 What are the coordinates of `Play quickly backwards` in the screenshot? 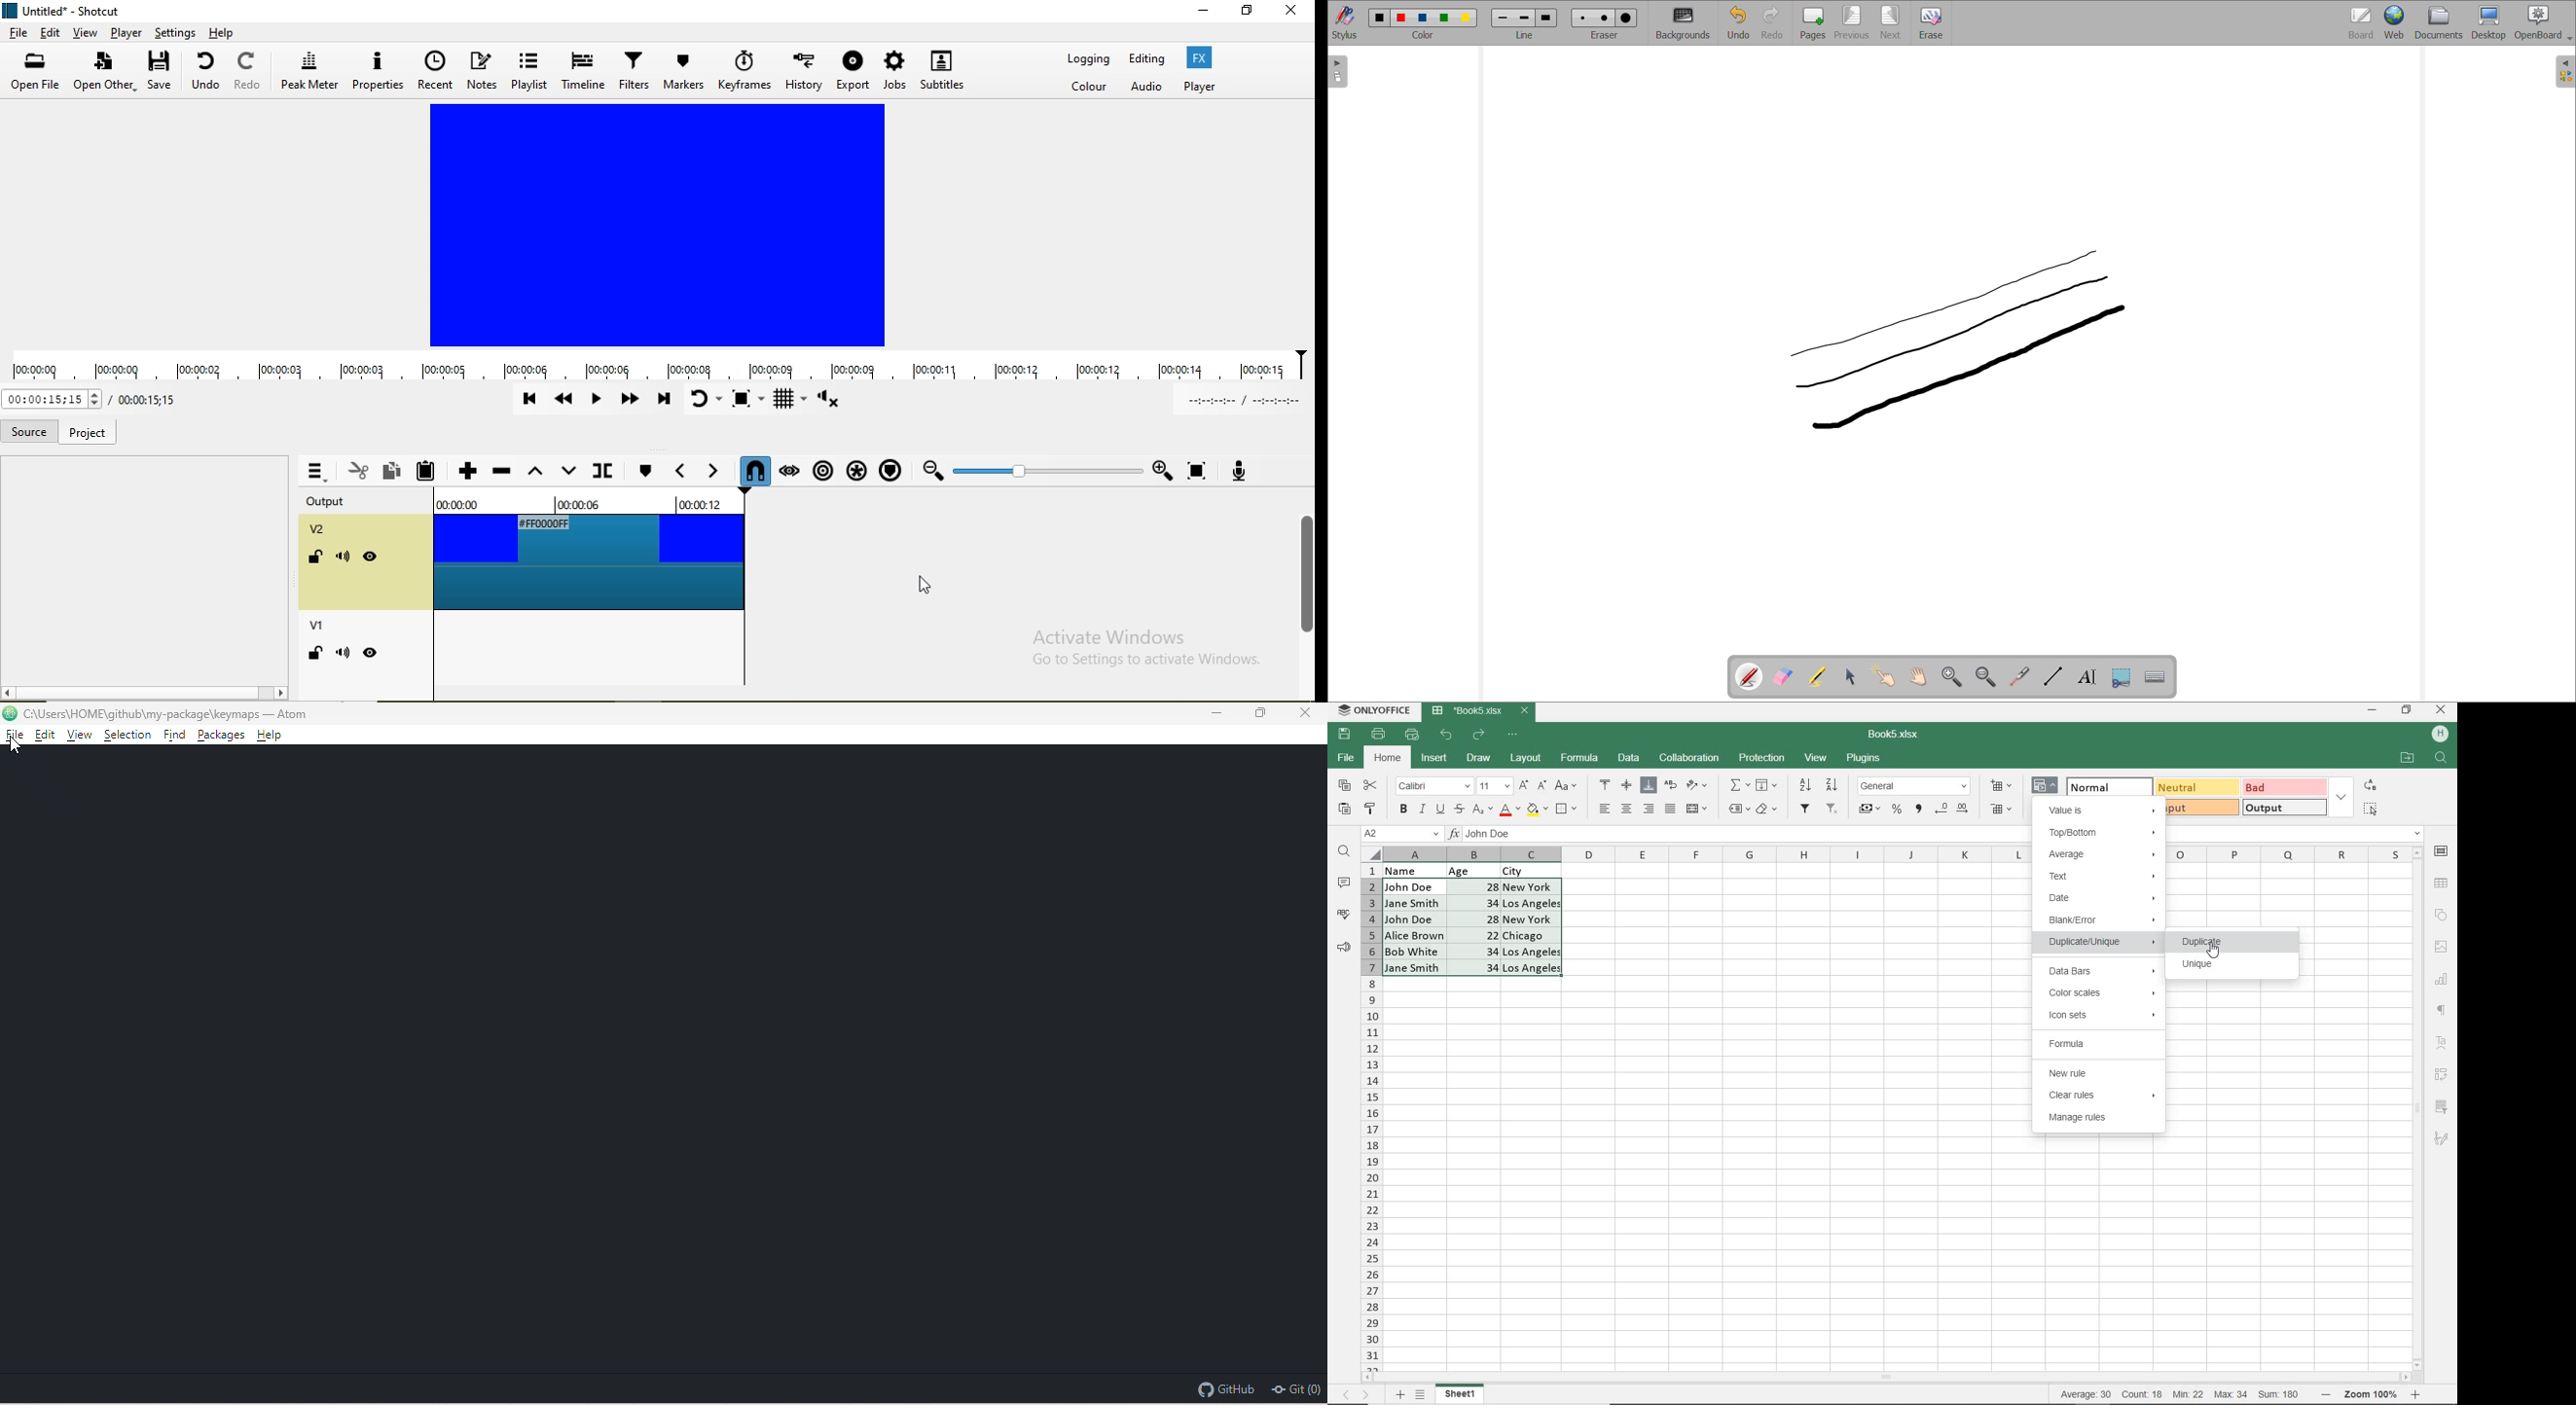 It's located at (566, 402).